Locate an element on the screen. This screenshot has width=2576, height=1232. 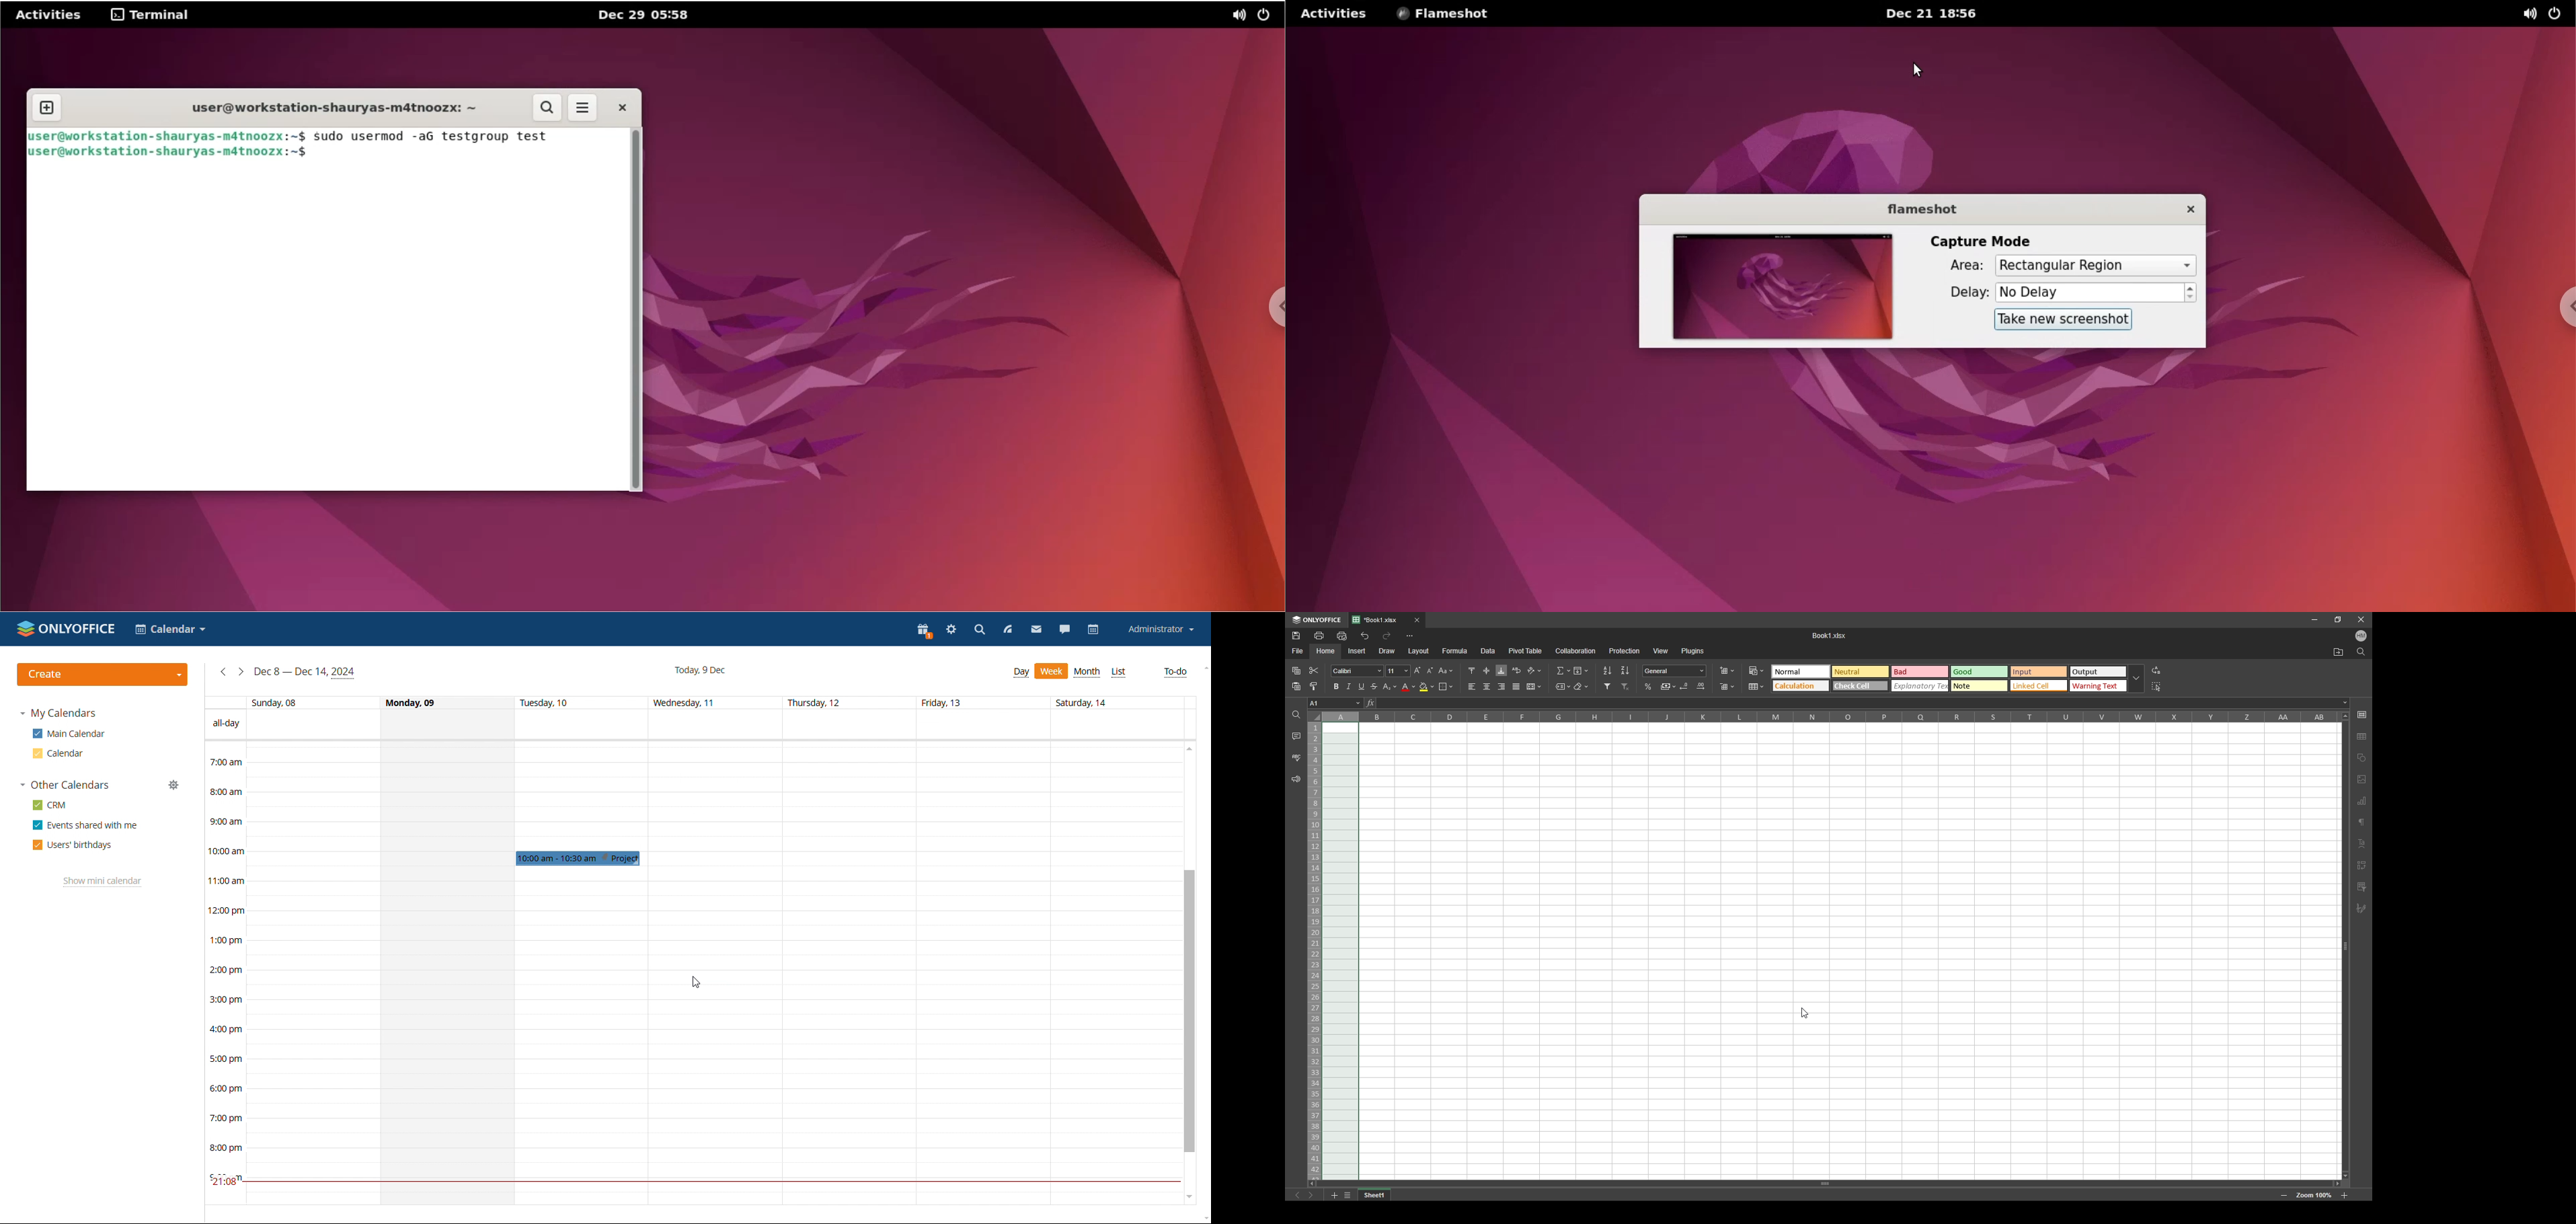
scrollbar is located at coordinates (1188, 1011).